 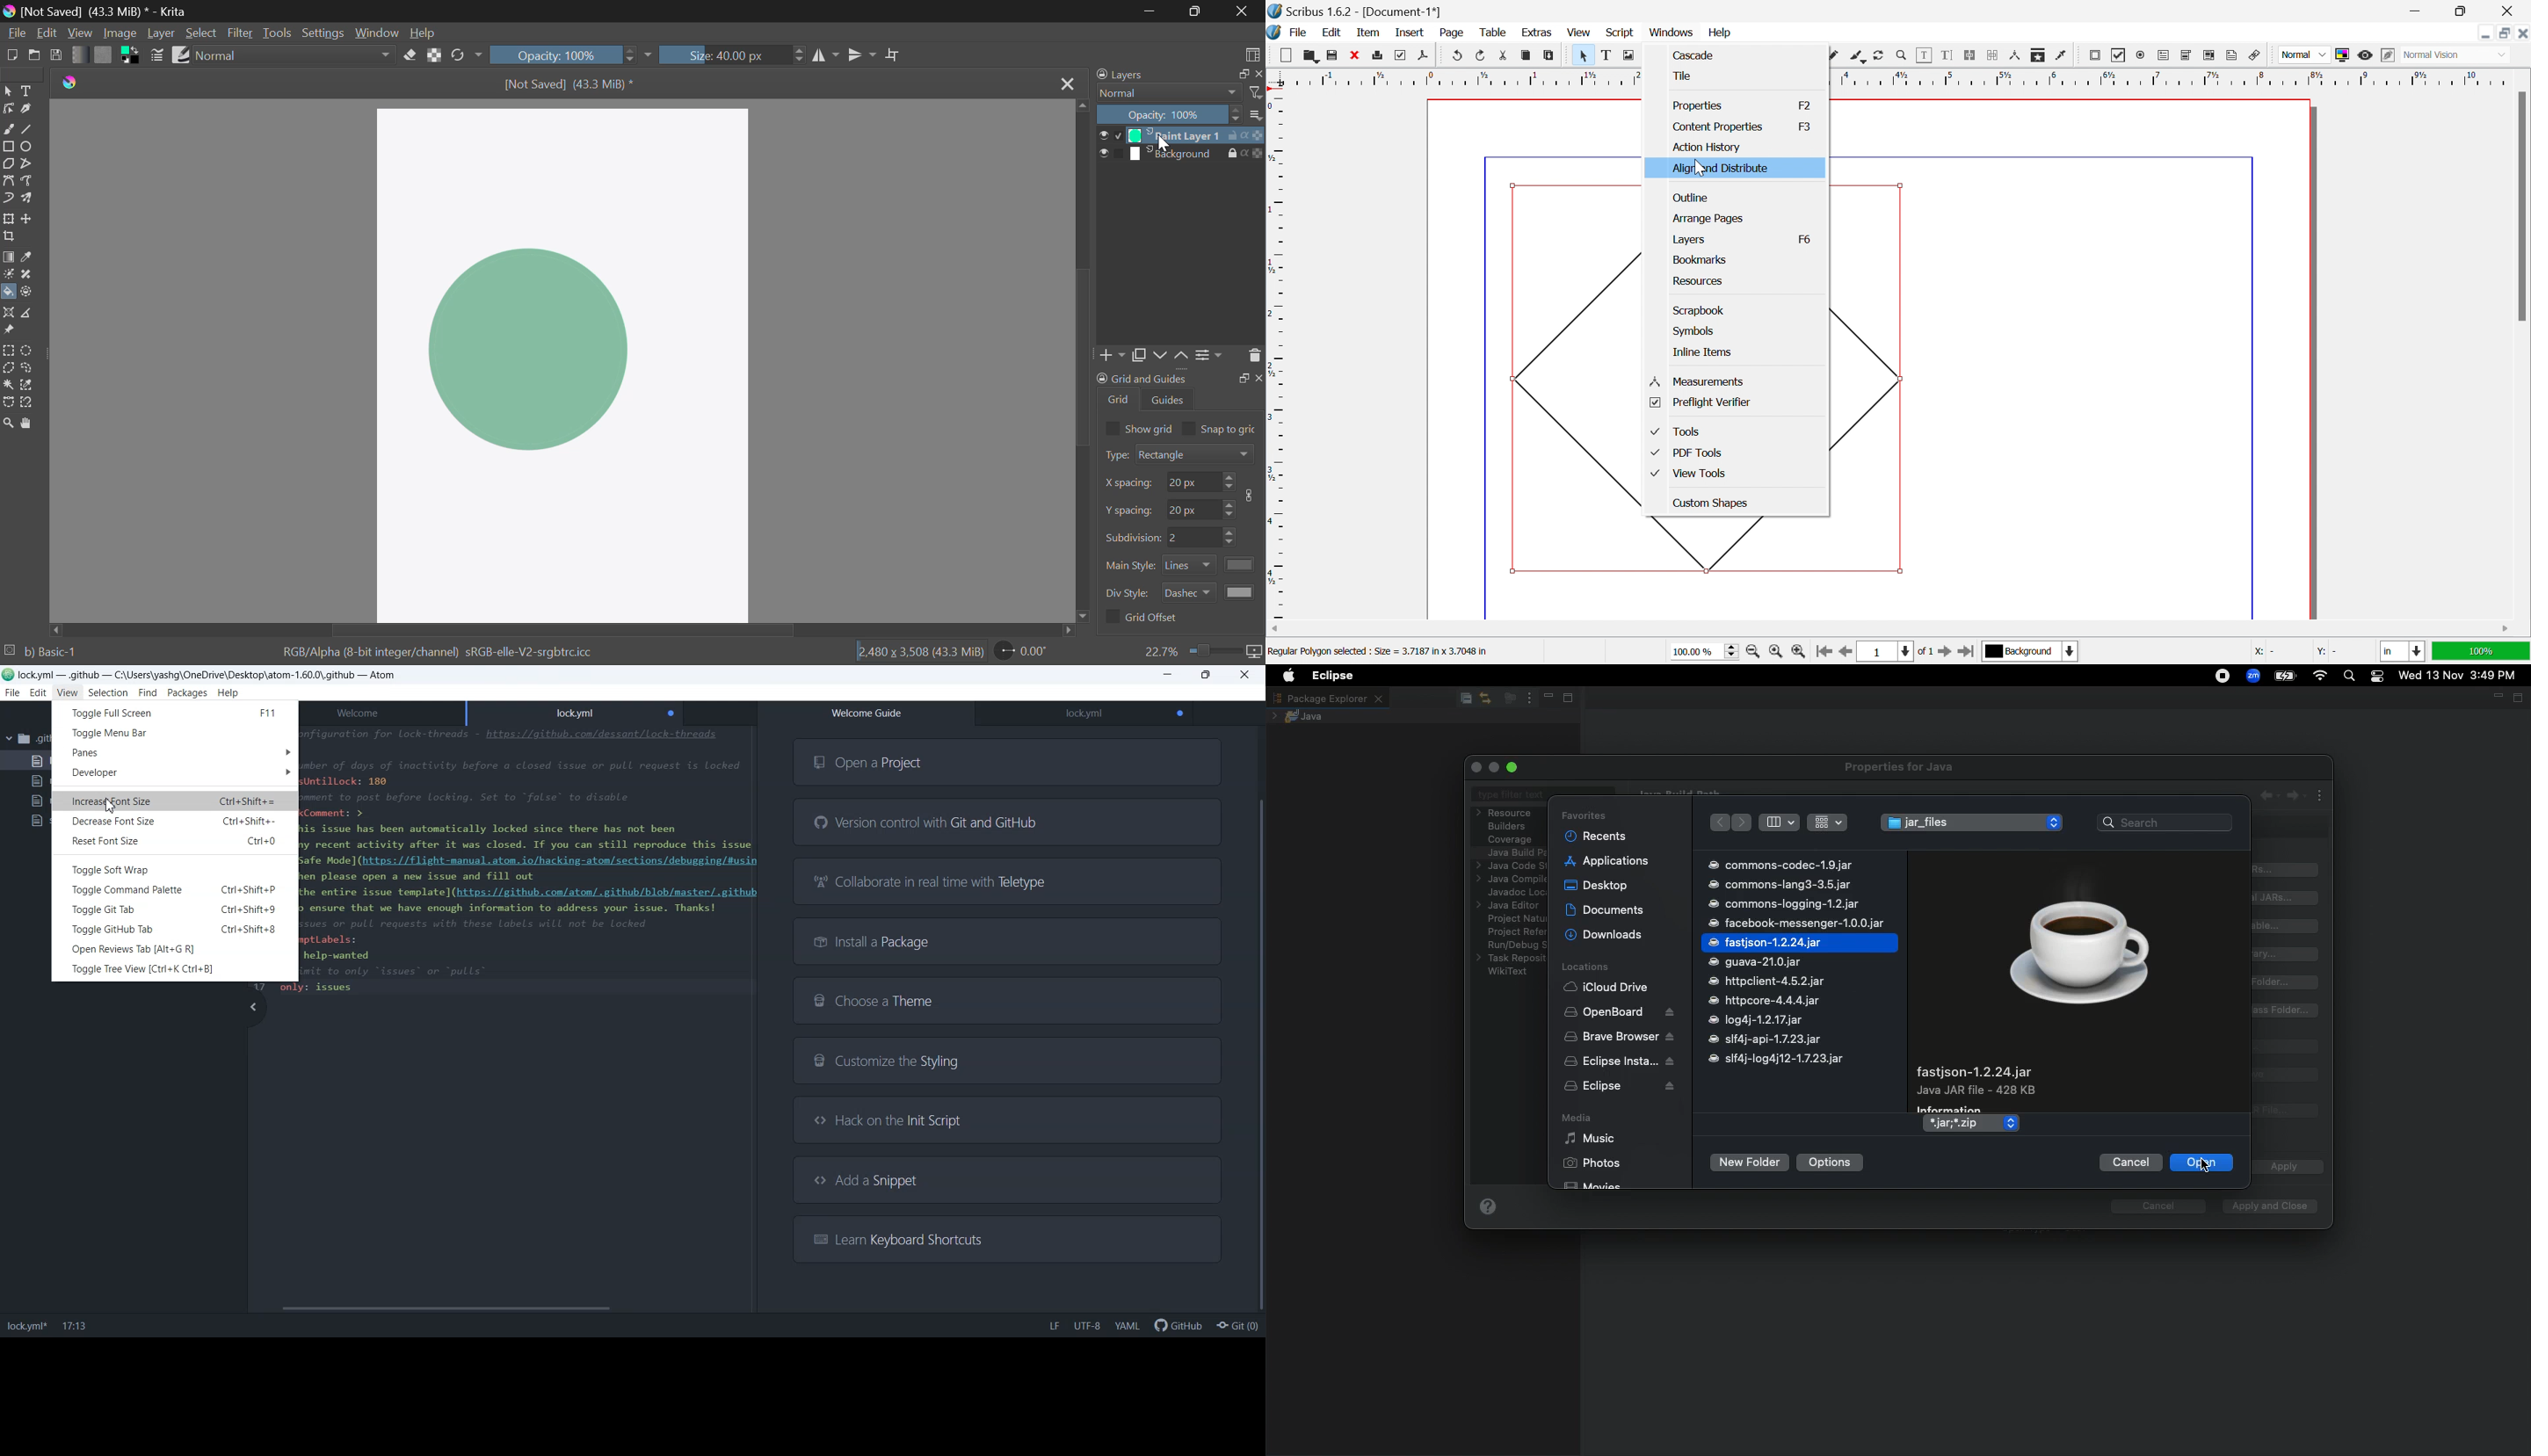 I want to click on Minimize, so click(x=1198, y=11).